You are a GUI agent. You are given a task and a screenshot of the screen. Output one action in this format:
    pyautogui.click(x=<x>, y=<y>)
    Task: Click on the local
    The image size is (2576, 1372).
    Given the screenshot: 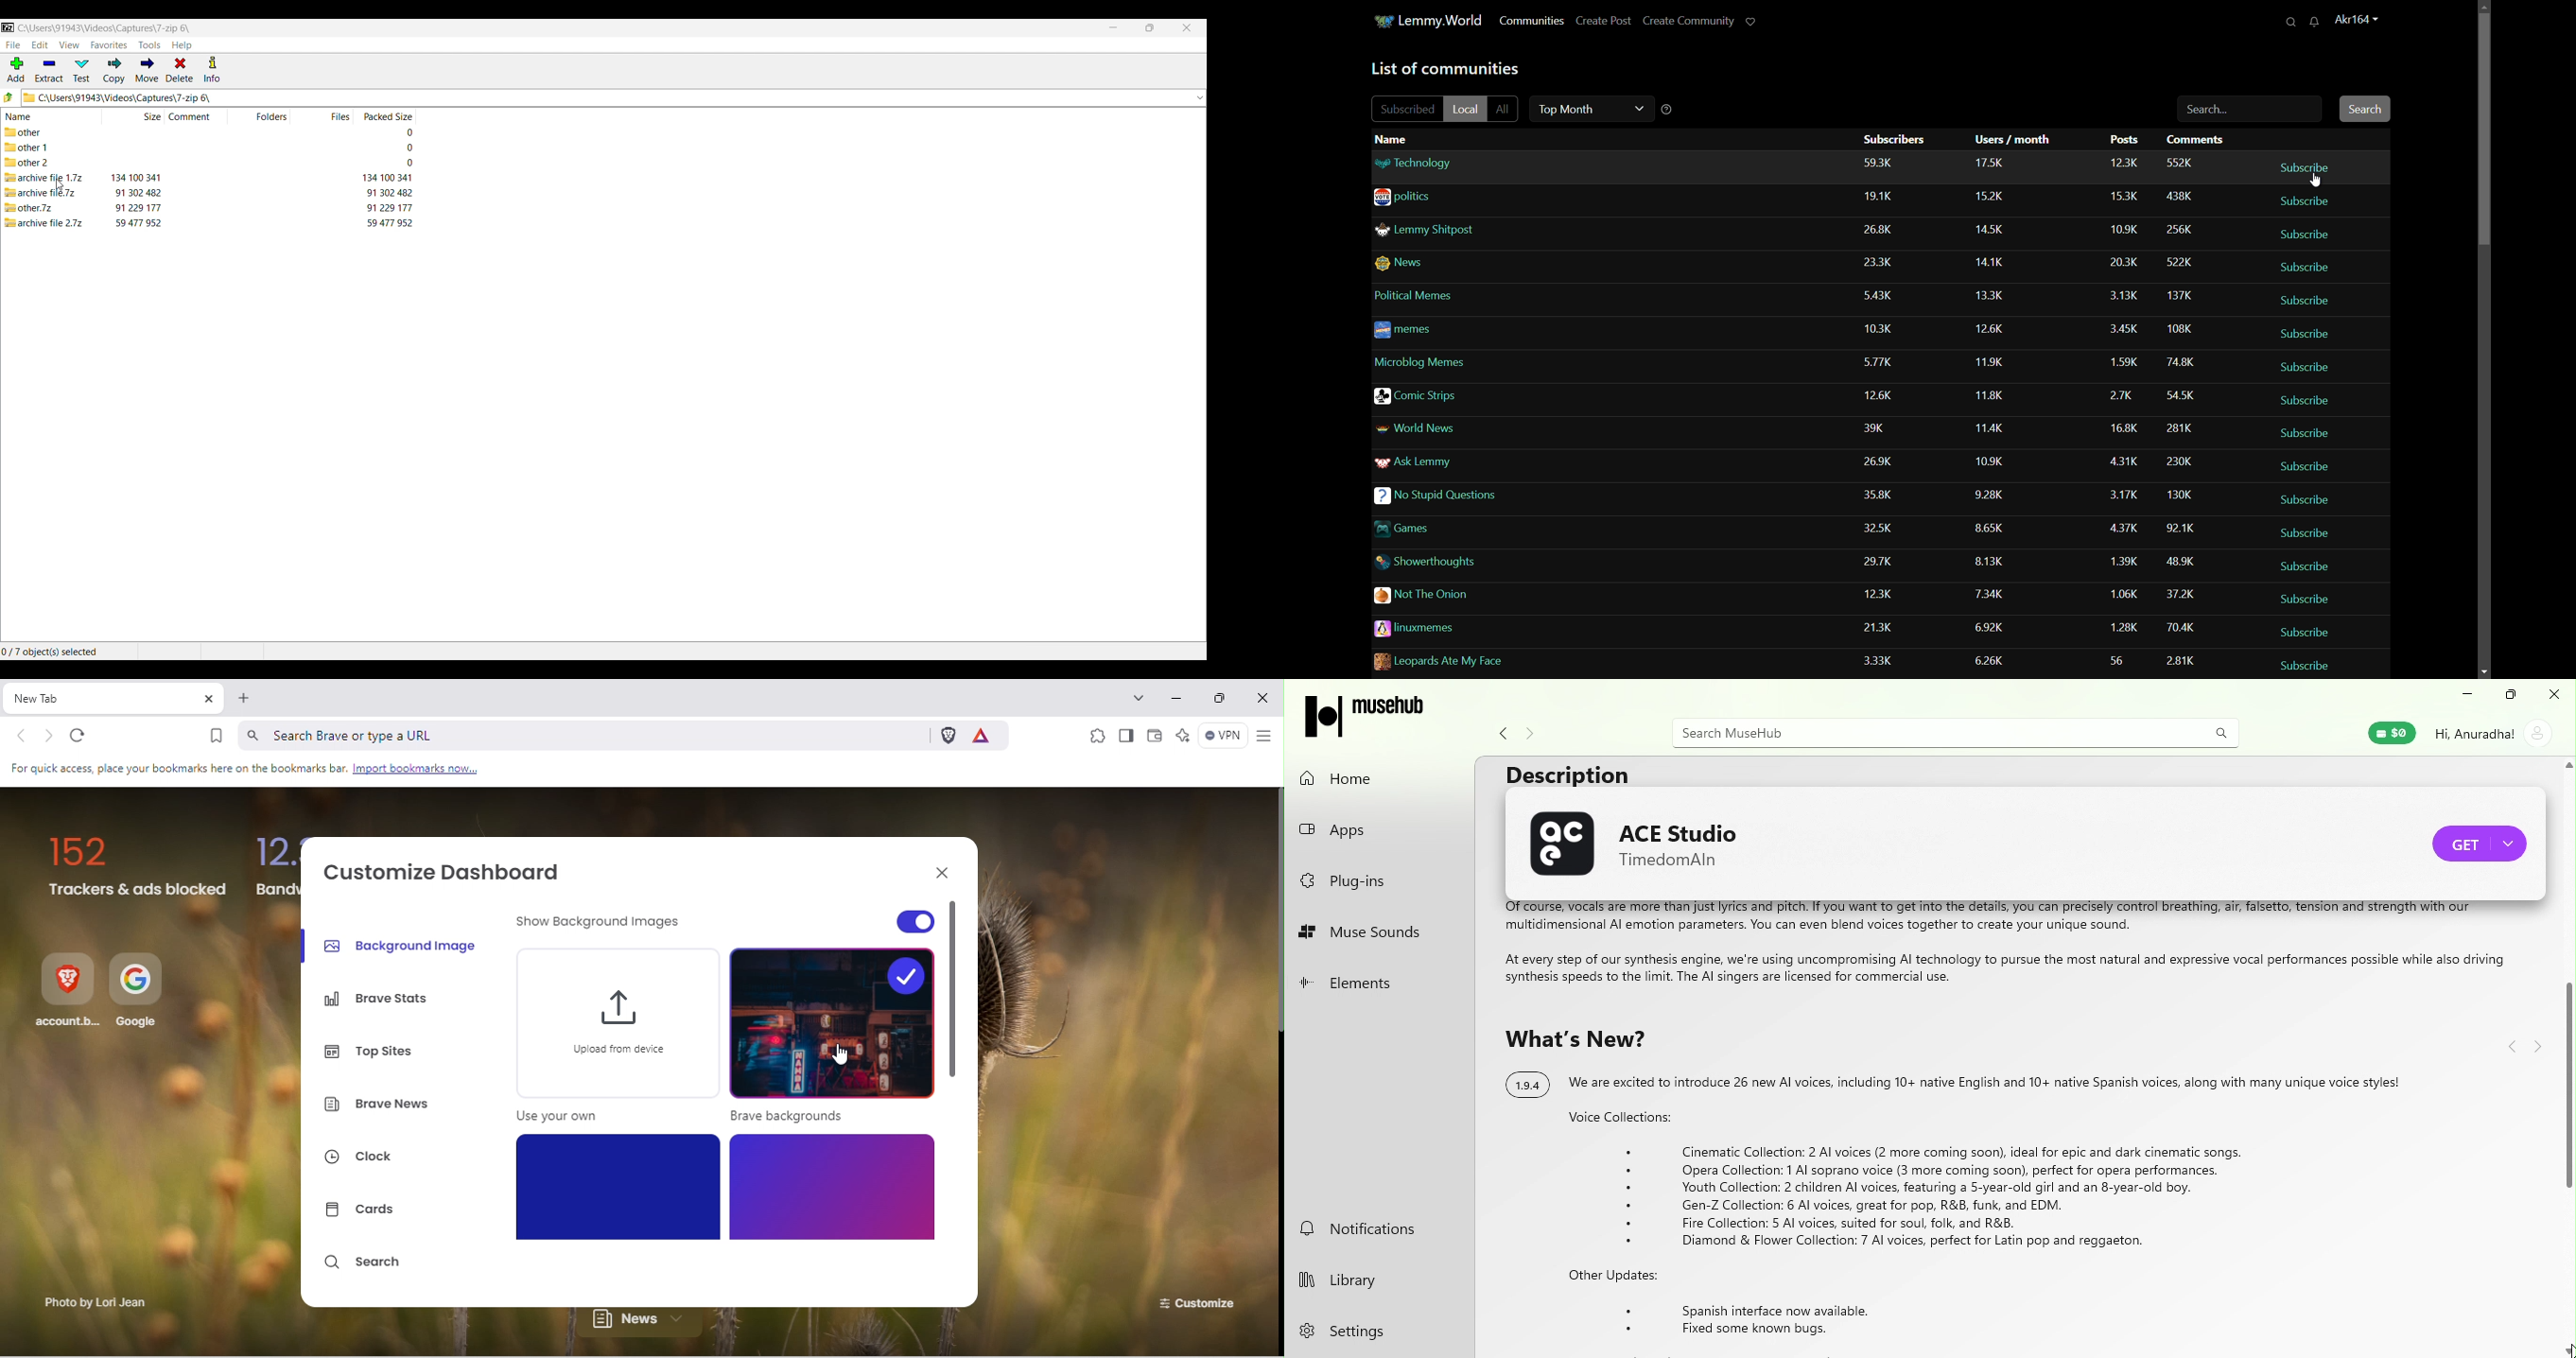 What is the action you would take?
    pyautogui.click(x=1467, y=108)
    